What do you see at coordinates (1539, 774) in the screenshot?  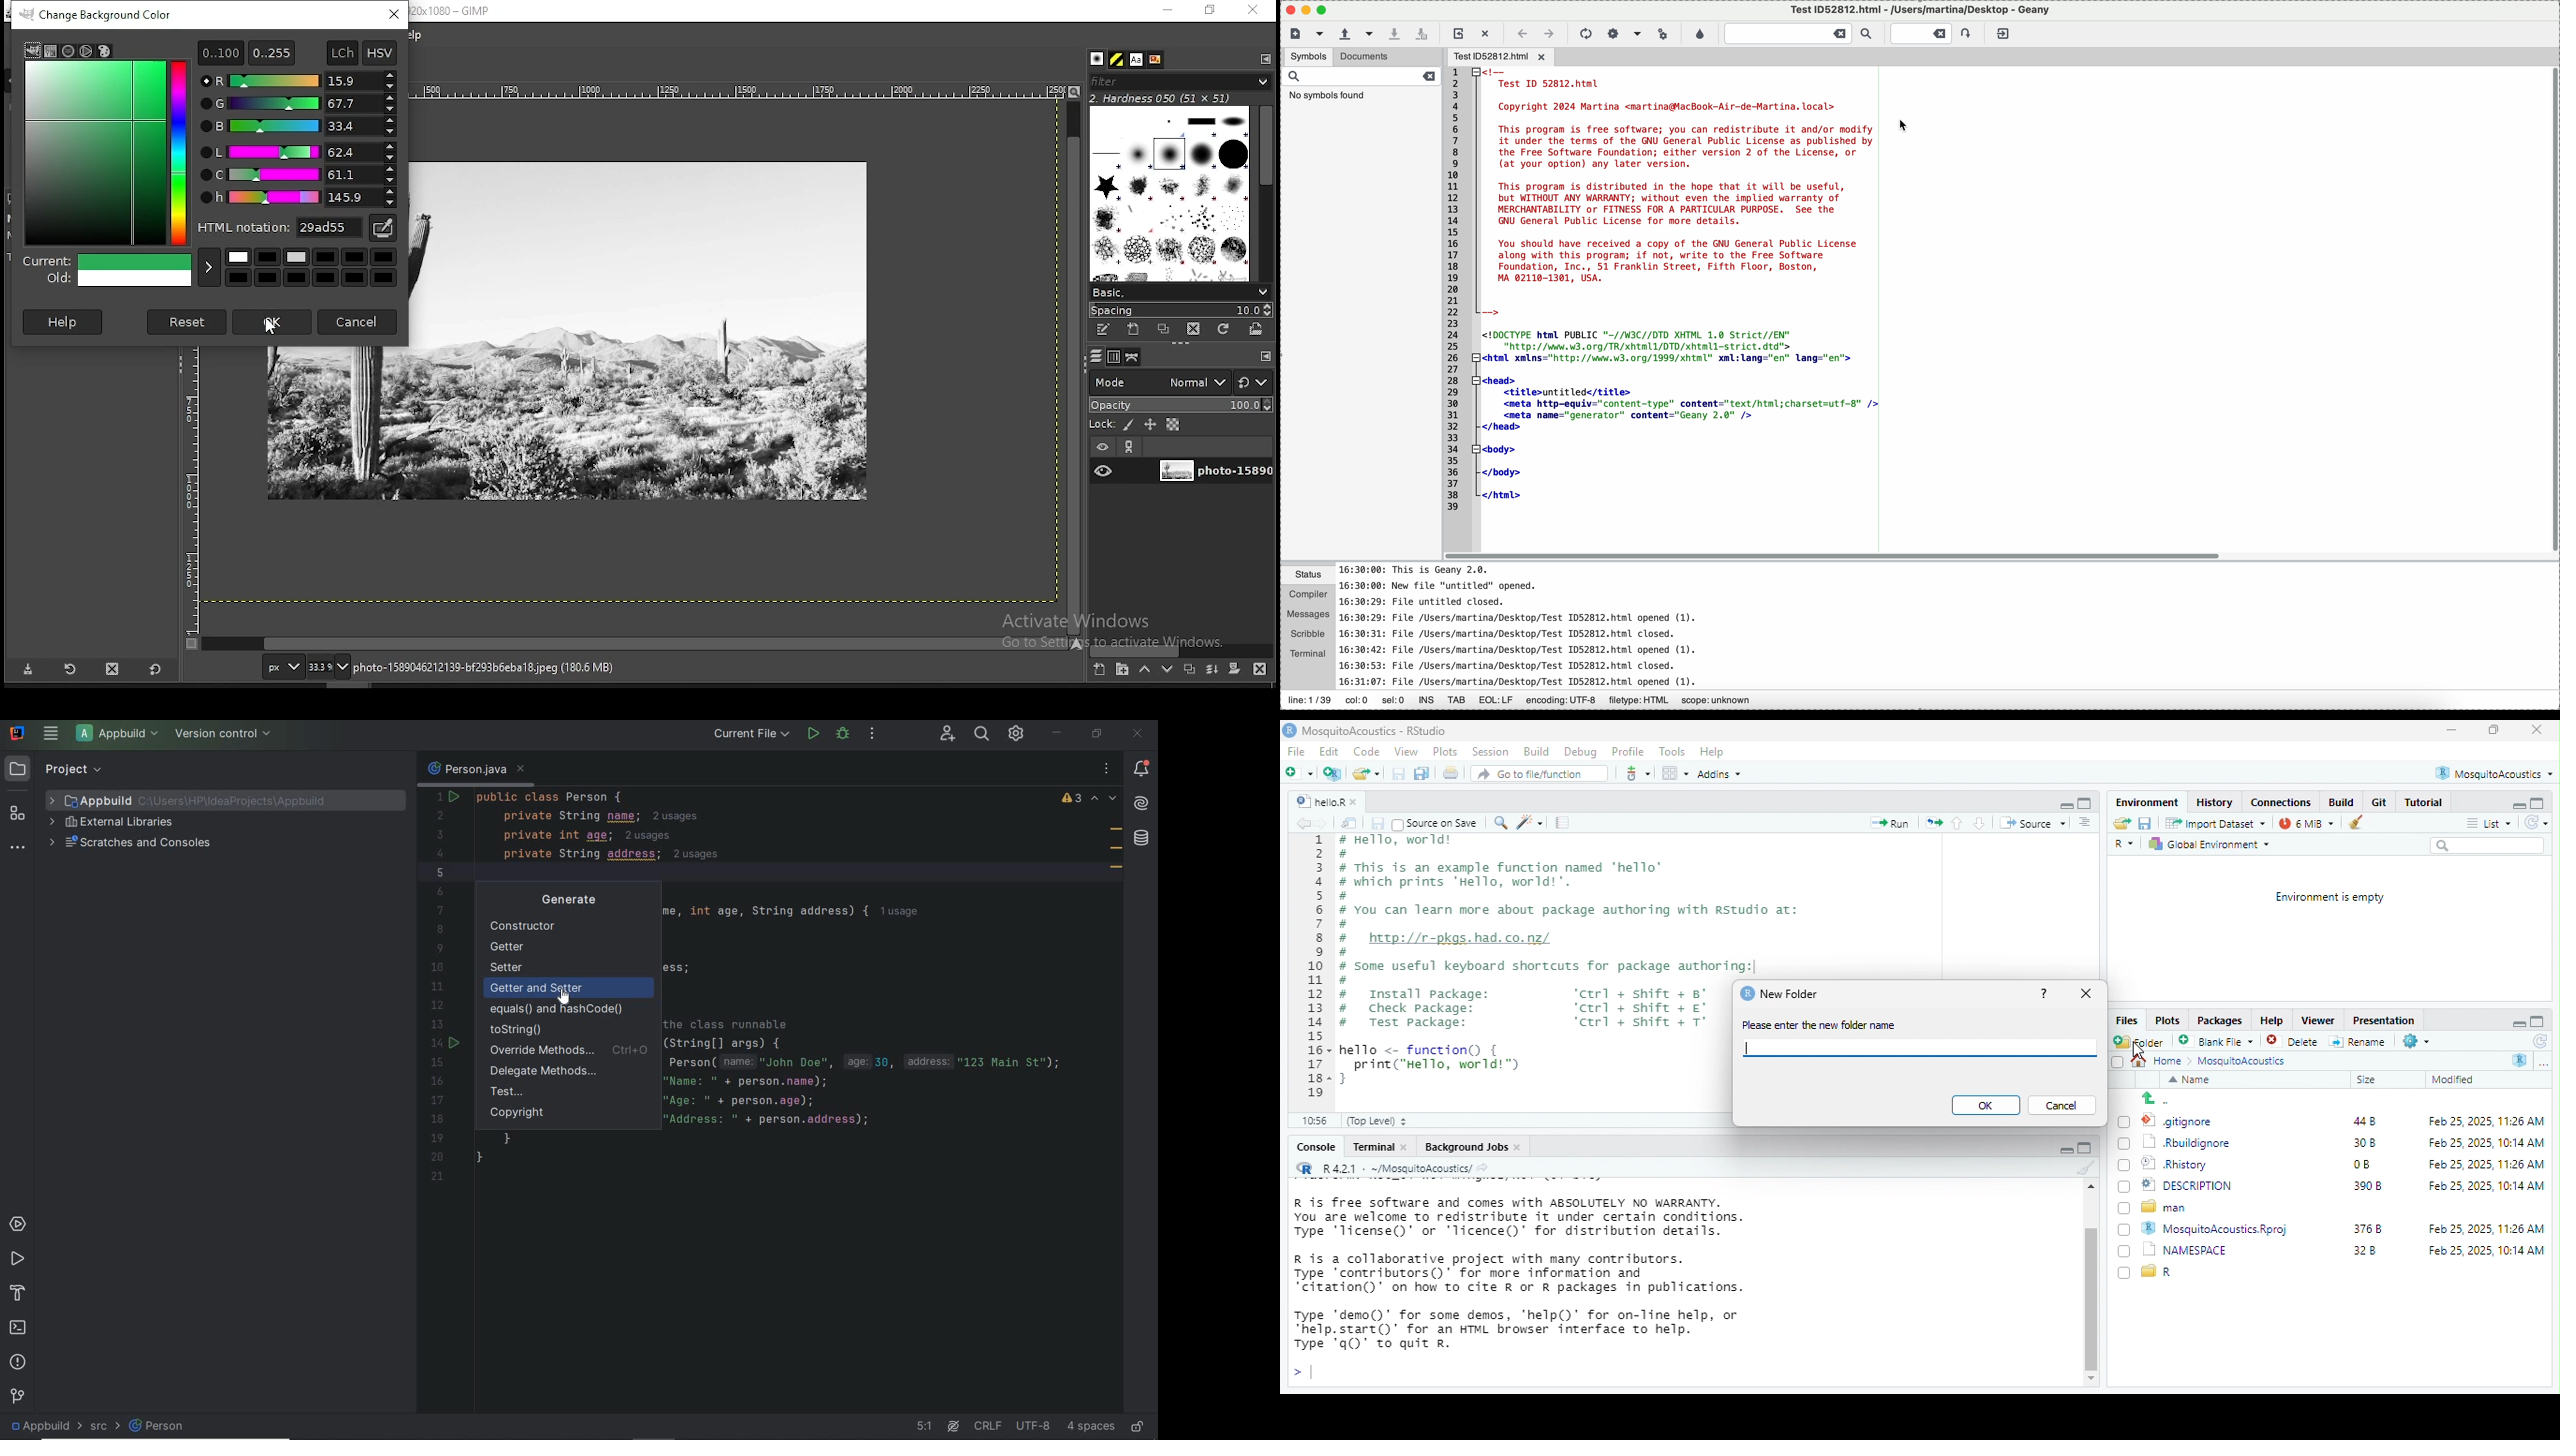 I see ` Go to file/function` at bounding box center [1539, 774].